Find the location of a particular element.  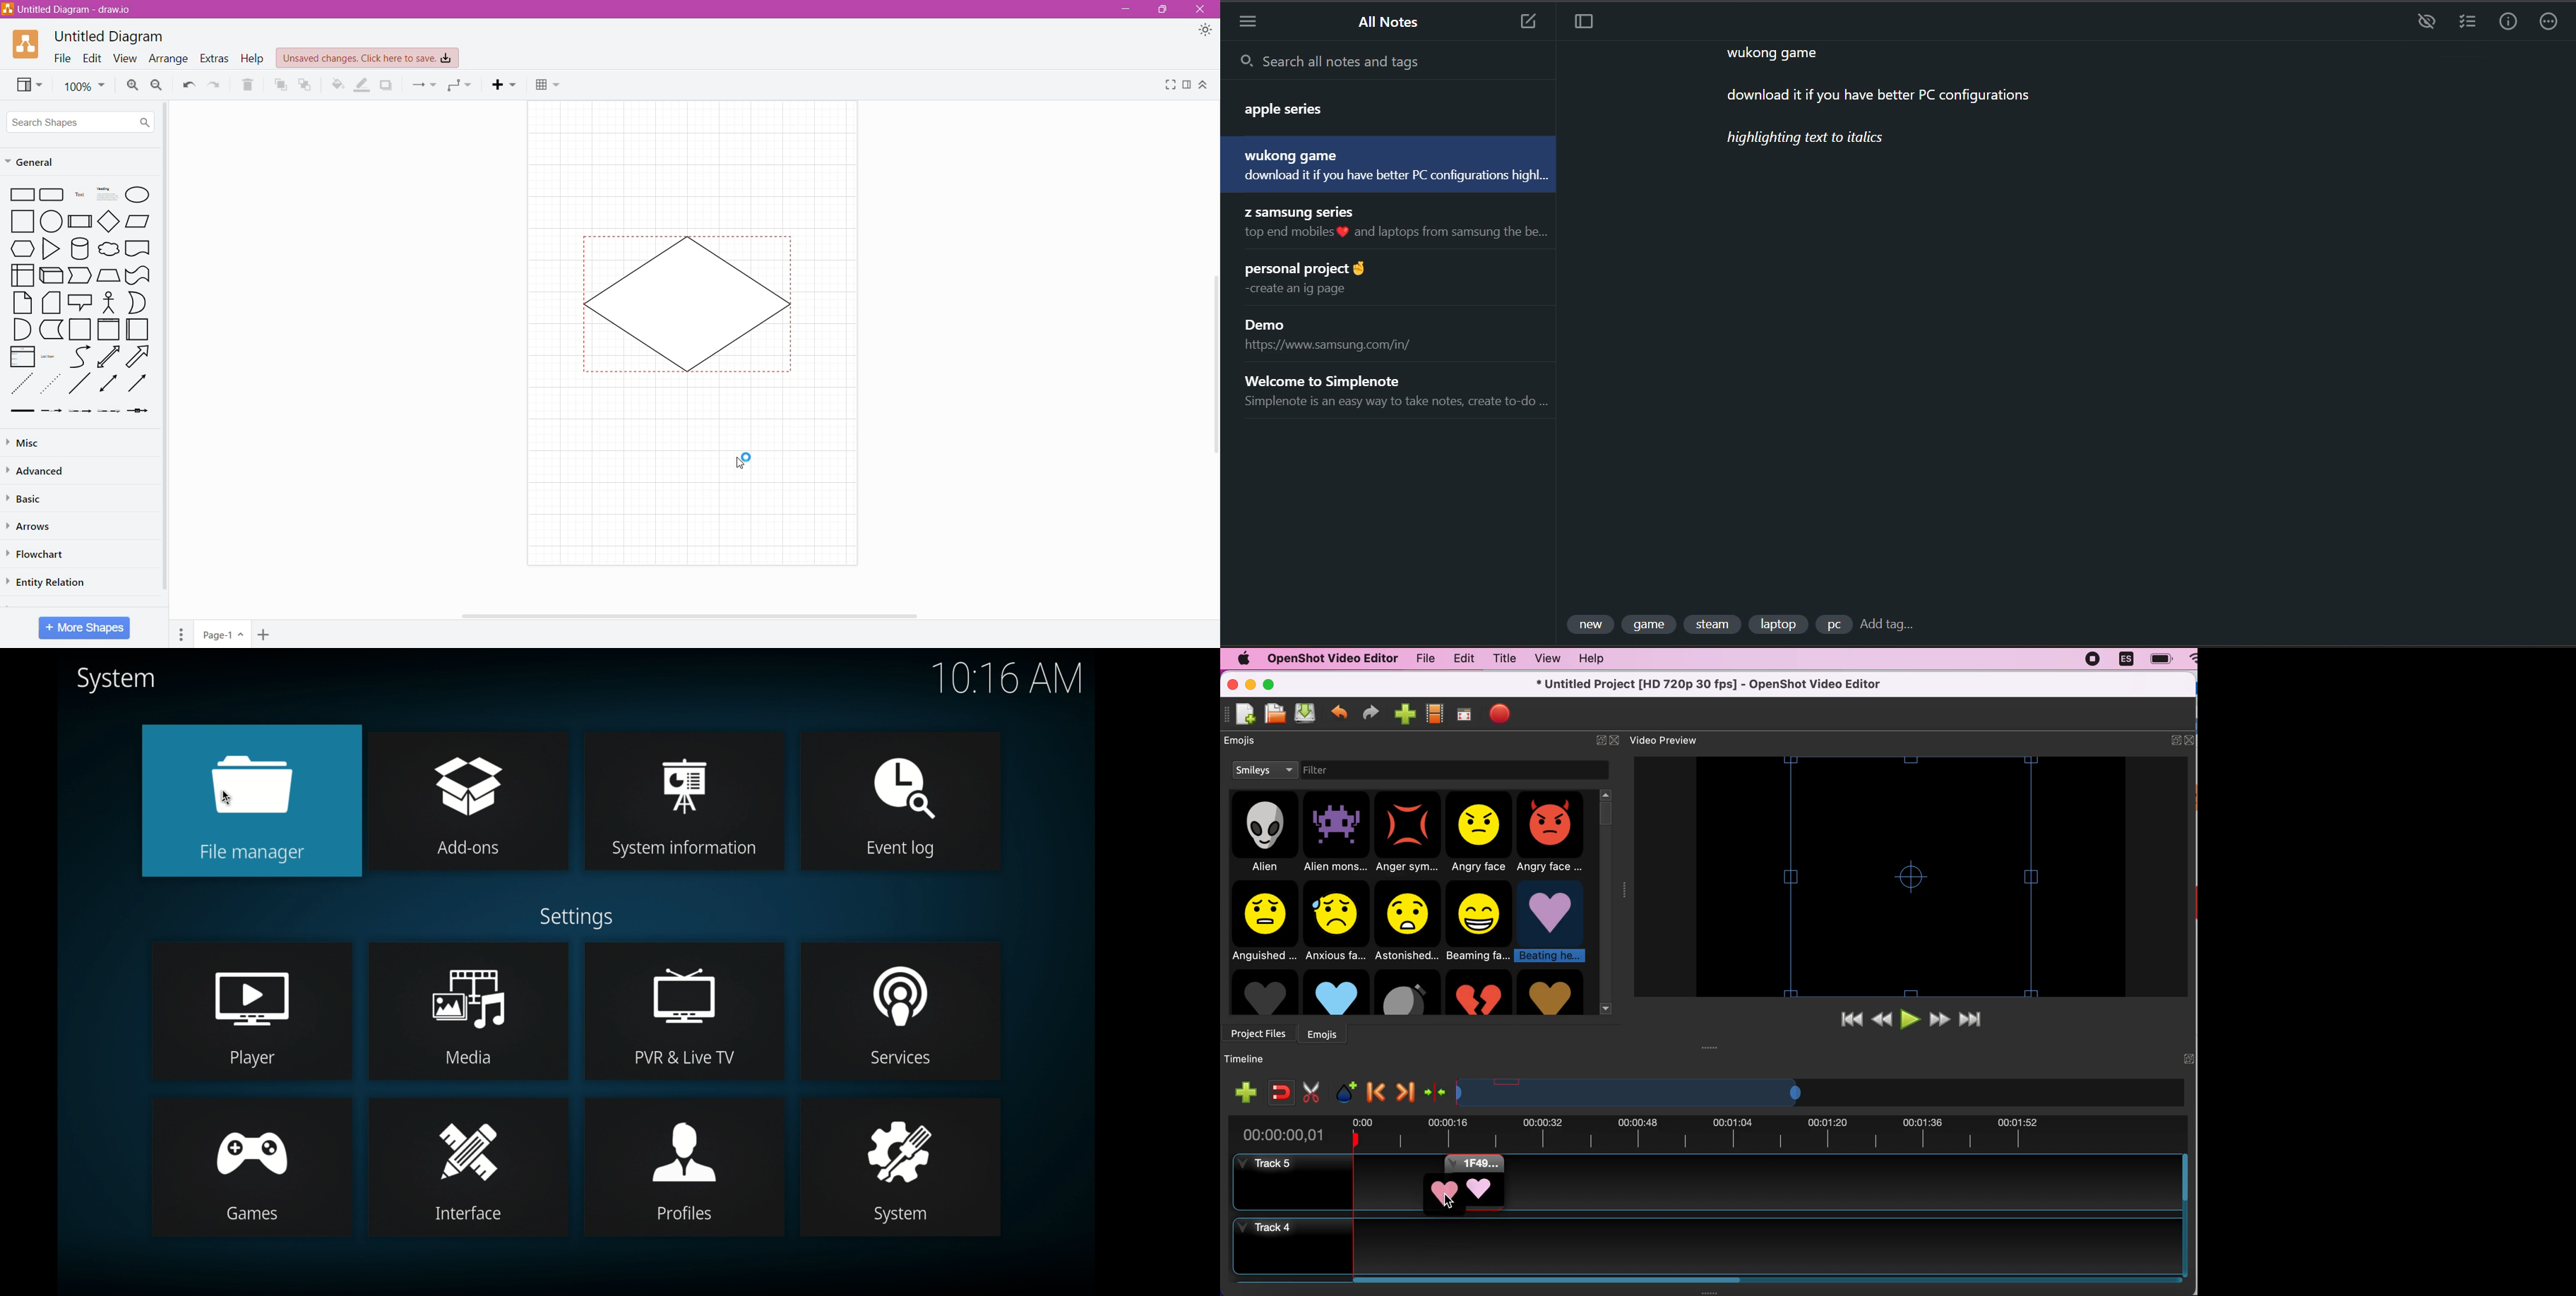

Zoom Out is located at coordinates (157, 84).